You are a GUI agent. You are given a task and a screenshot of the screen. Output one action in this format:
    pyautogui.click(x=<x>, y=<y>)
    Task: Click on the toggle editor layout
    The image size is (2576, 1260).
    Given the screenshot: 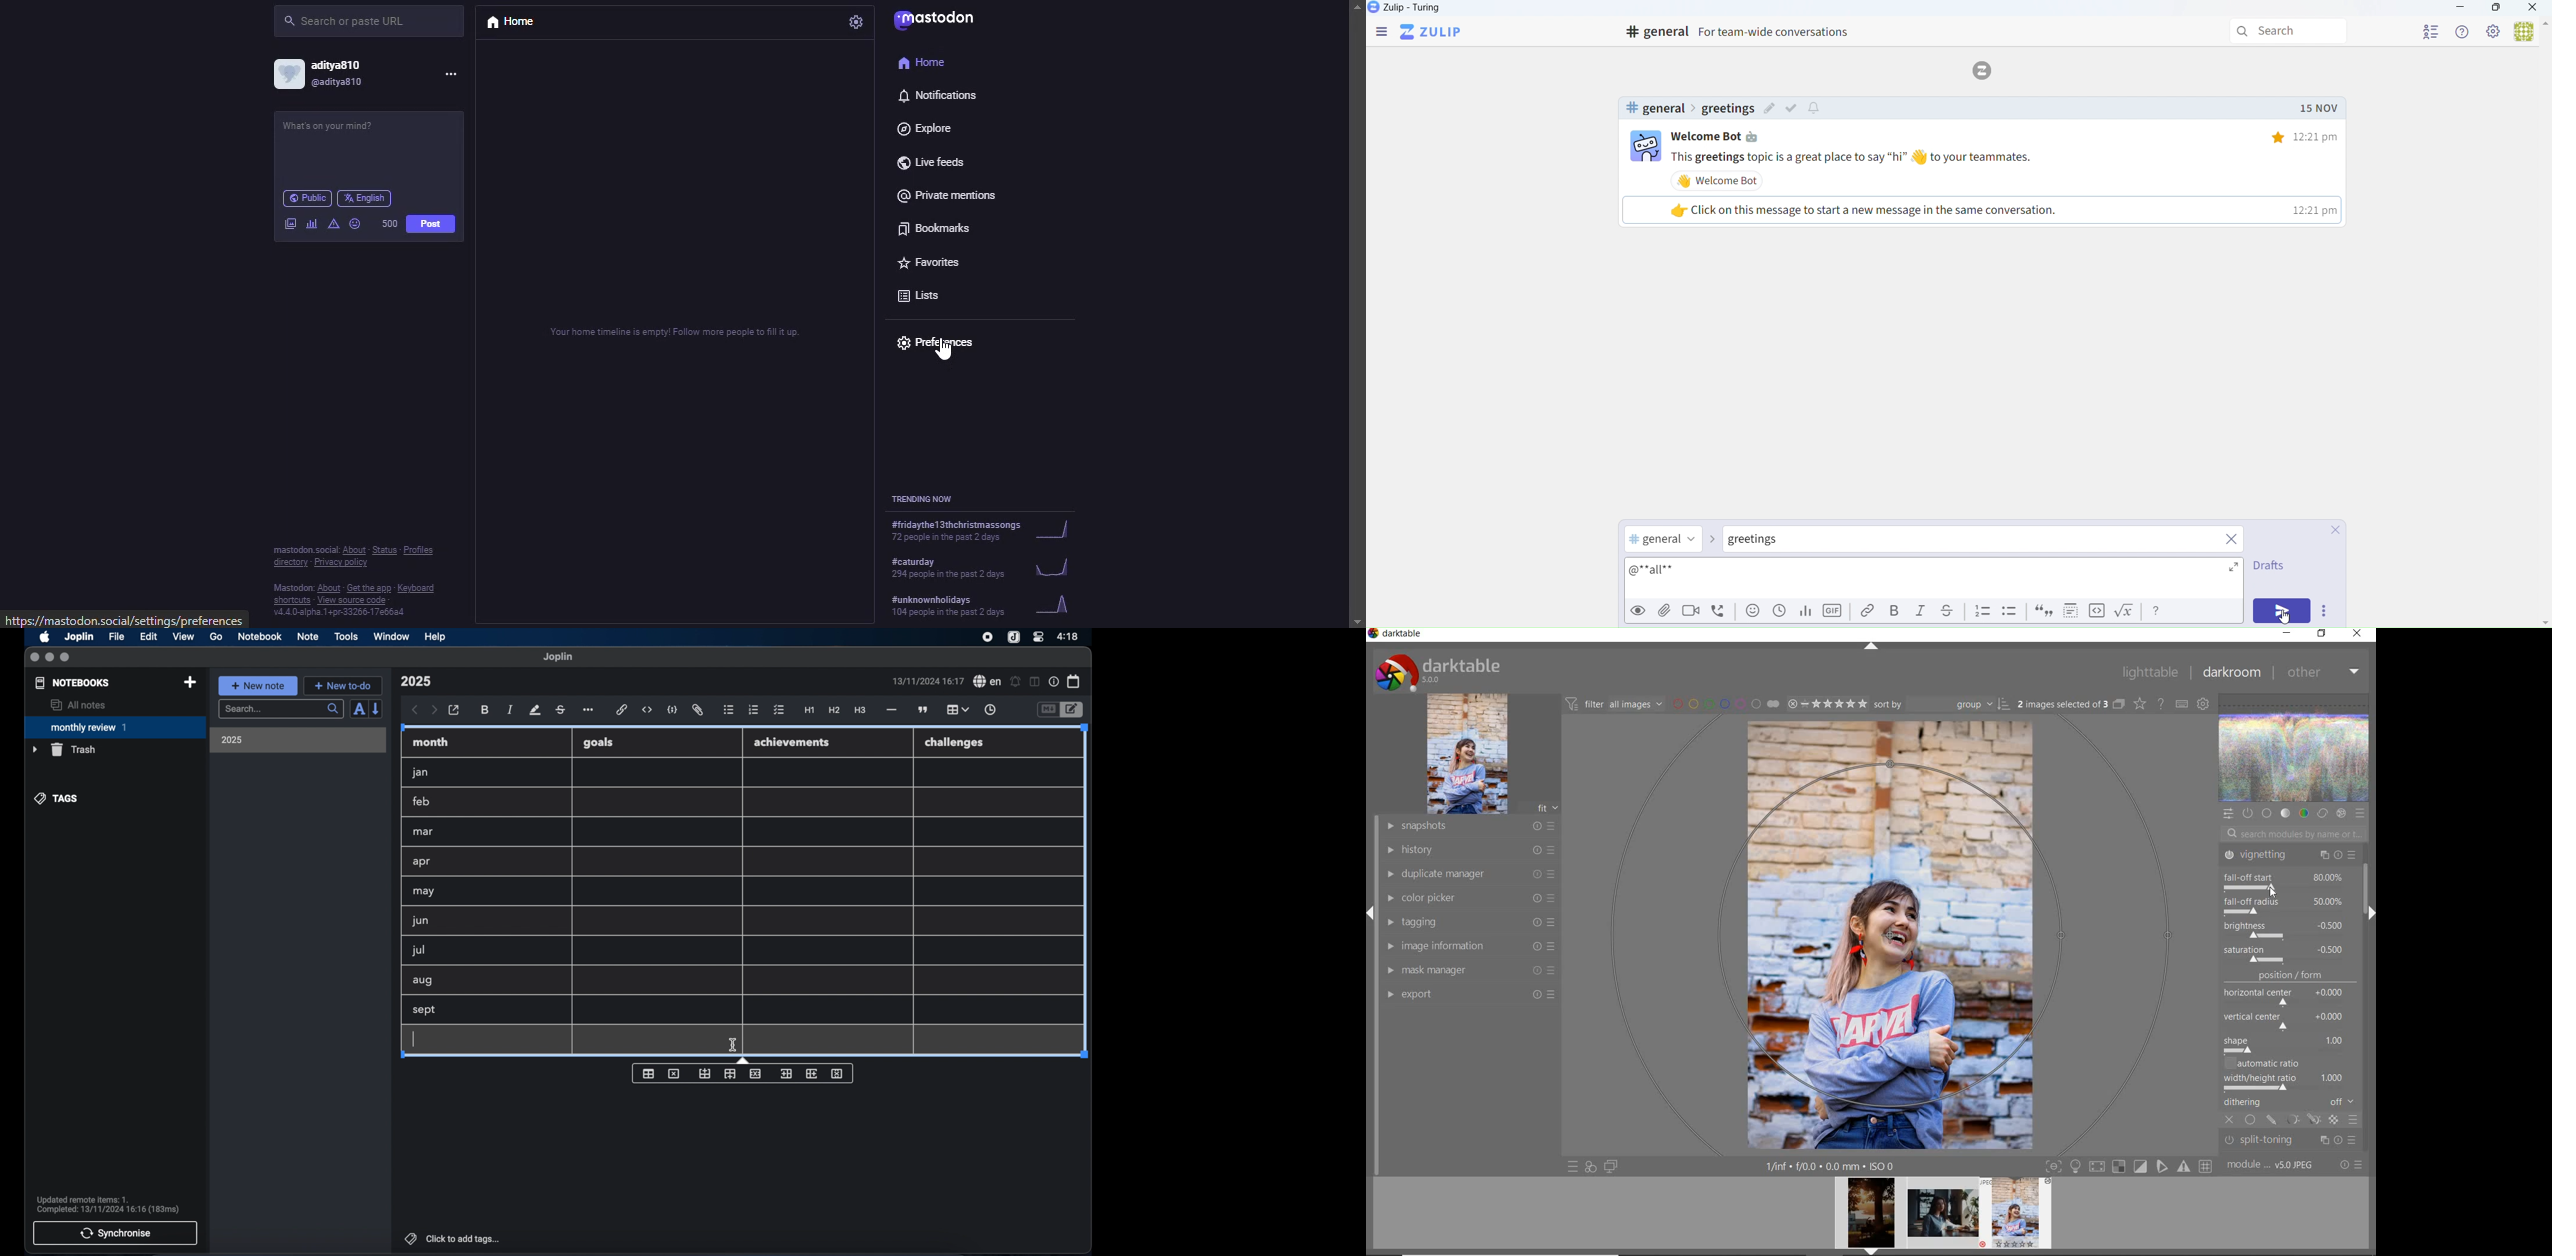 What is the action you would take?
    pyautogui.click(x=1036, y=681)
    